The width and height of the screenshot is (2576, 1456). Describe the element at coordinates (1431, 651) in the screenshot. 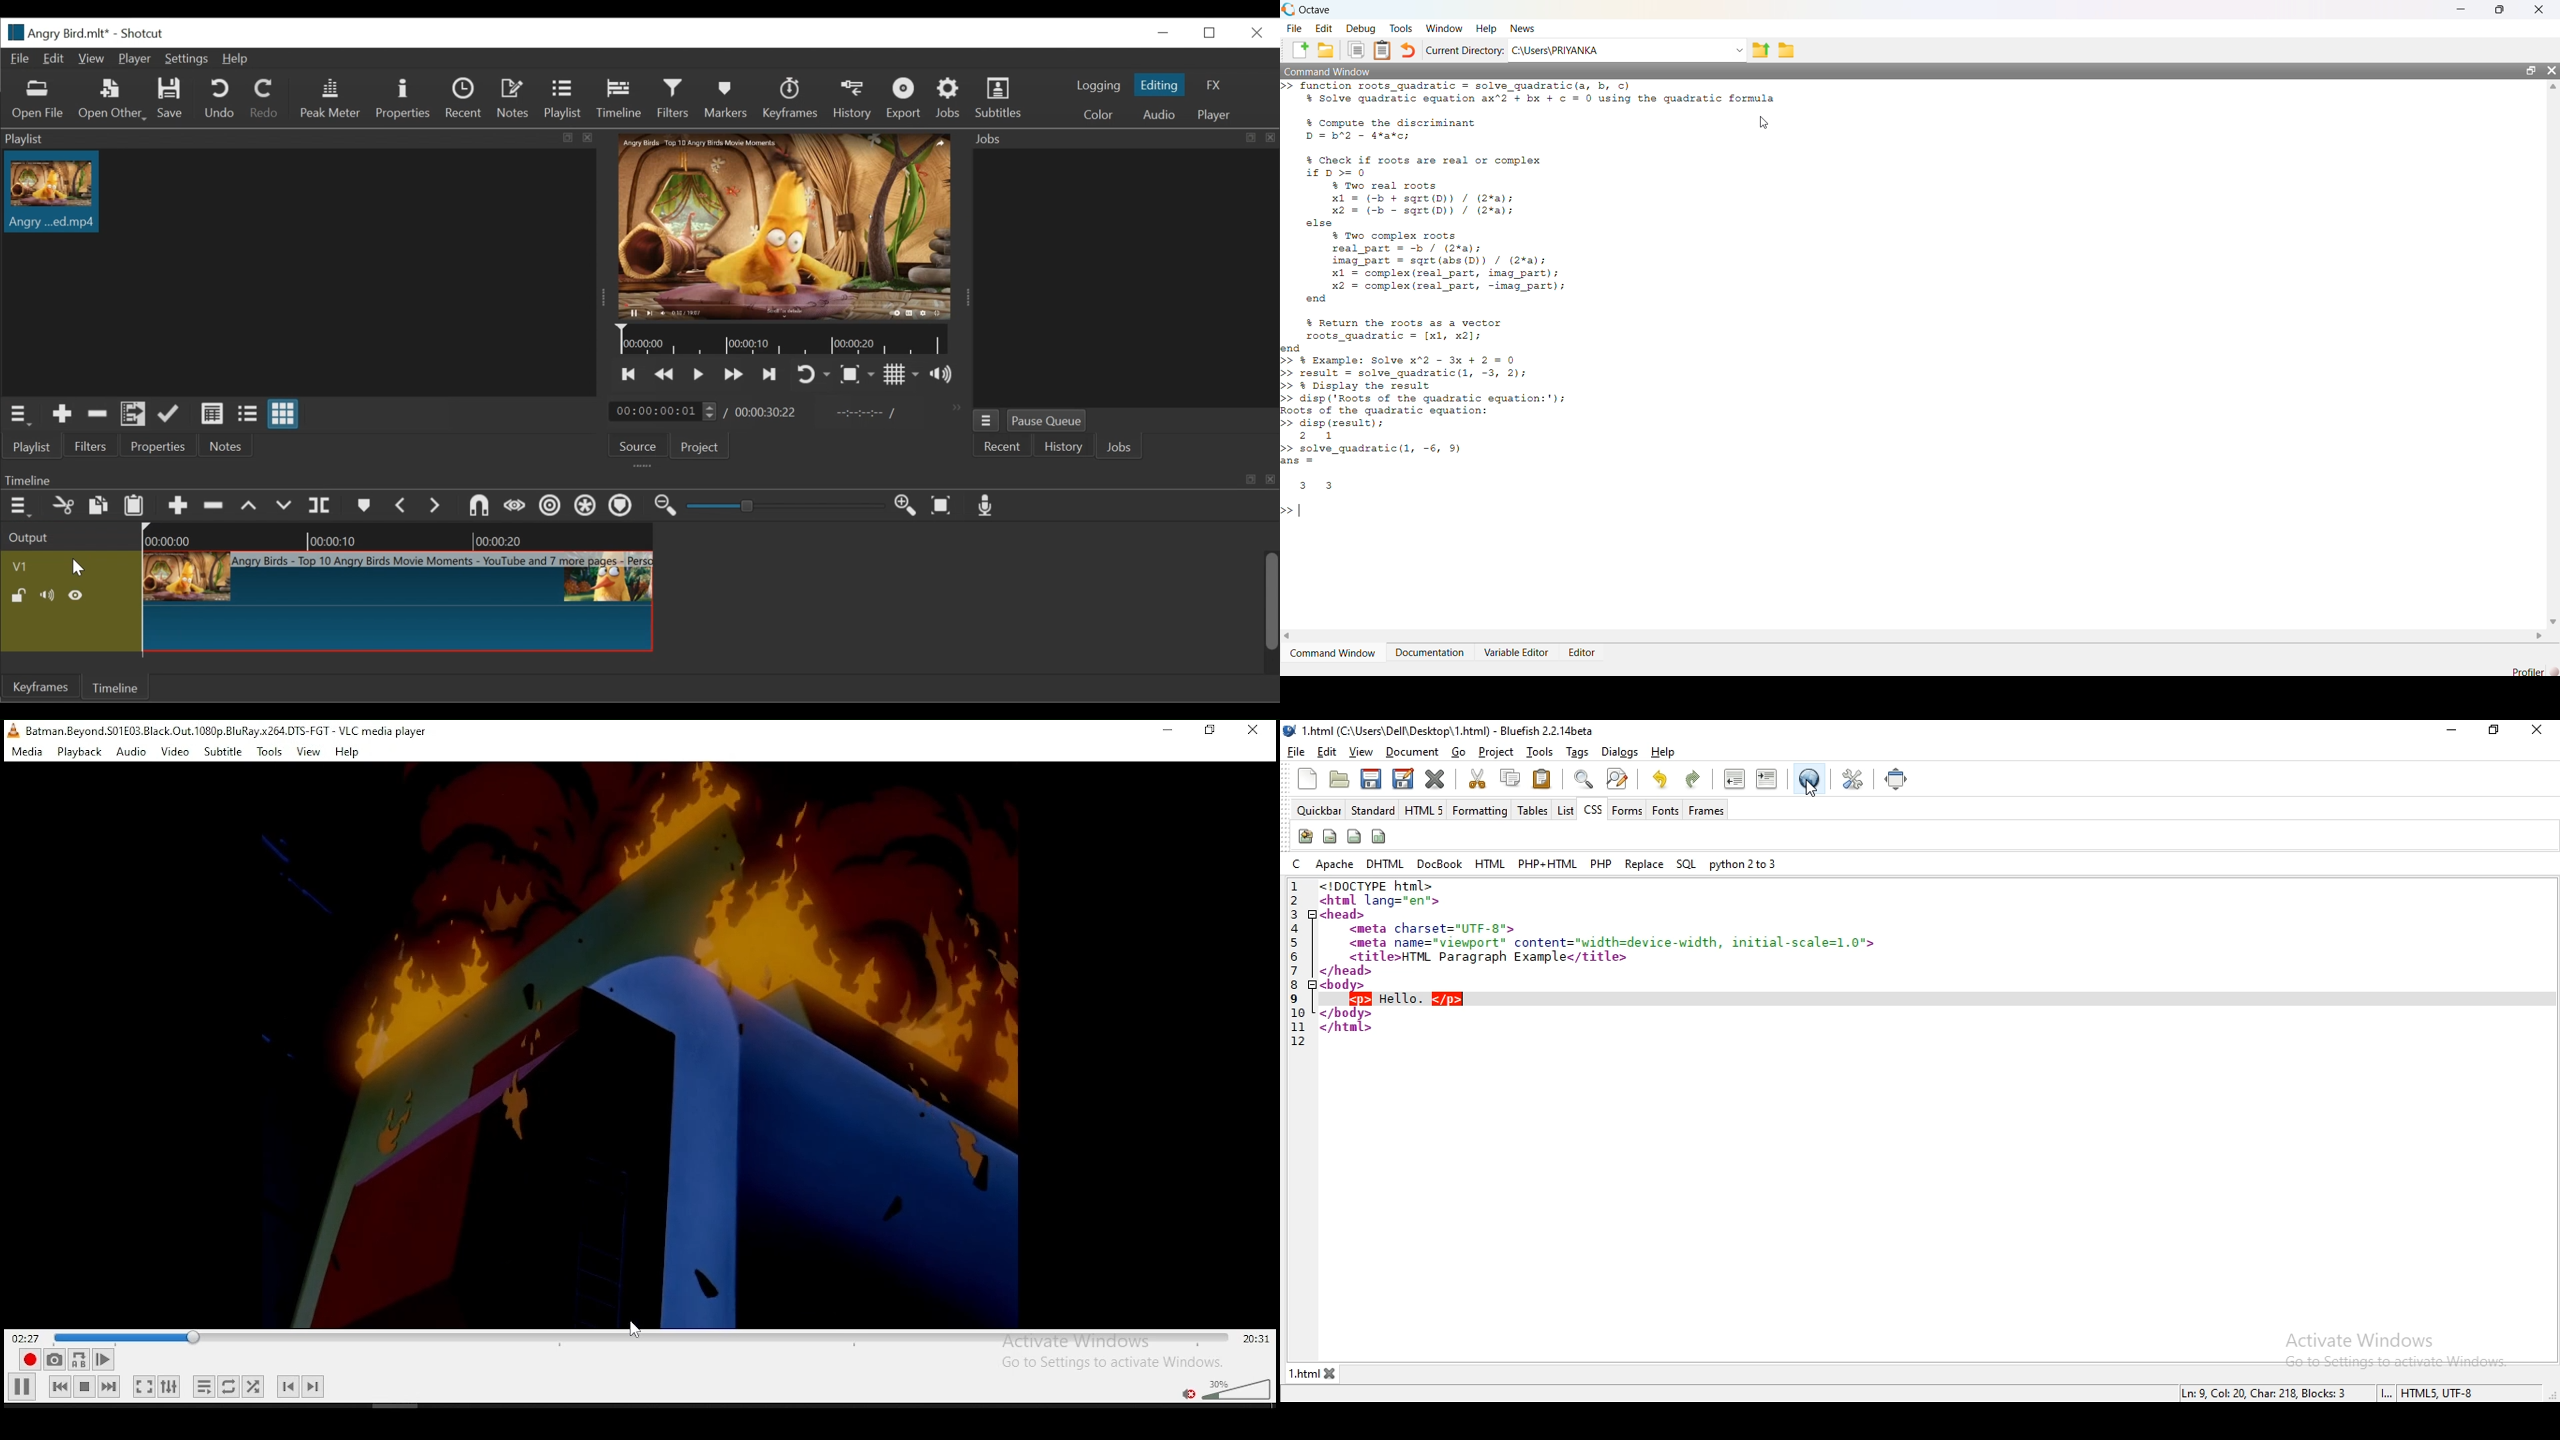

I see `Documentation` at that location.